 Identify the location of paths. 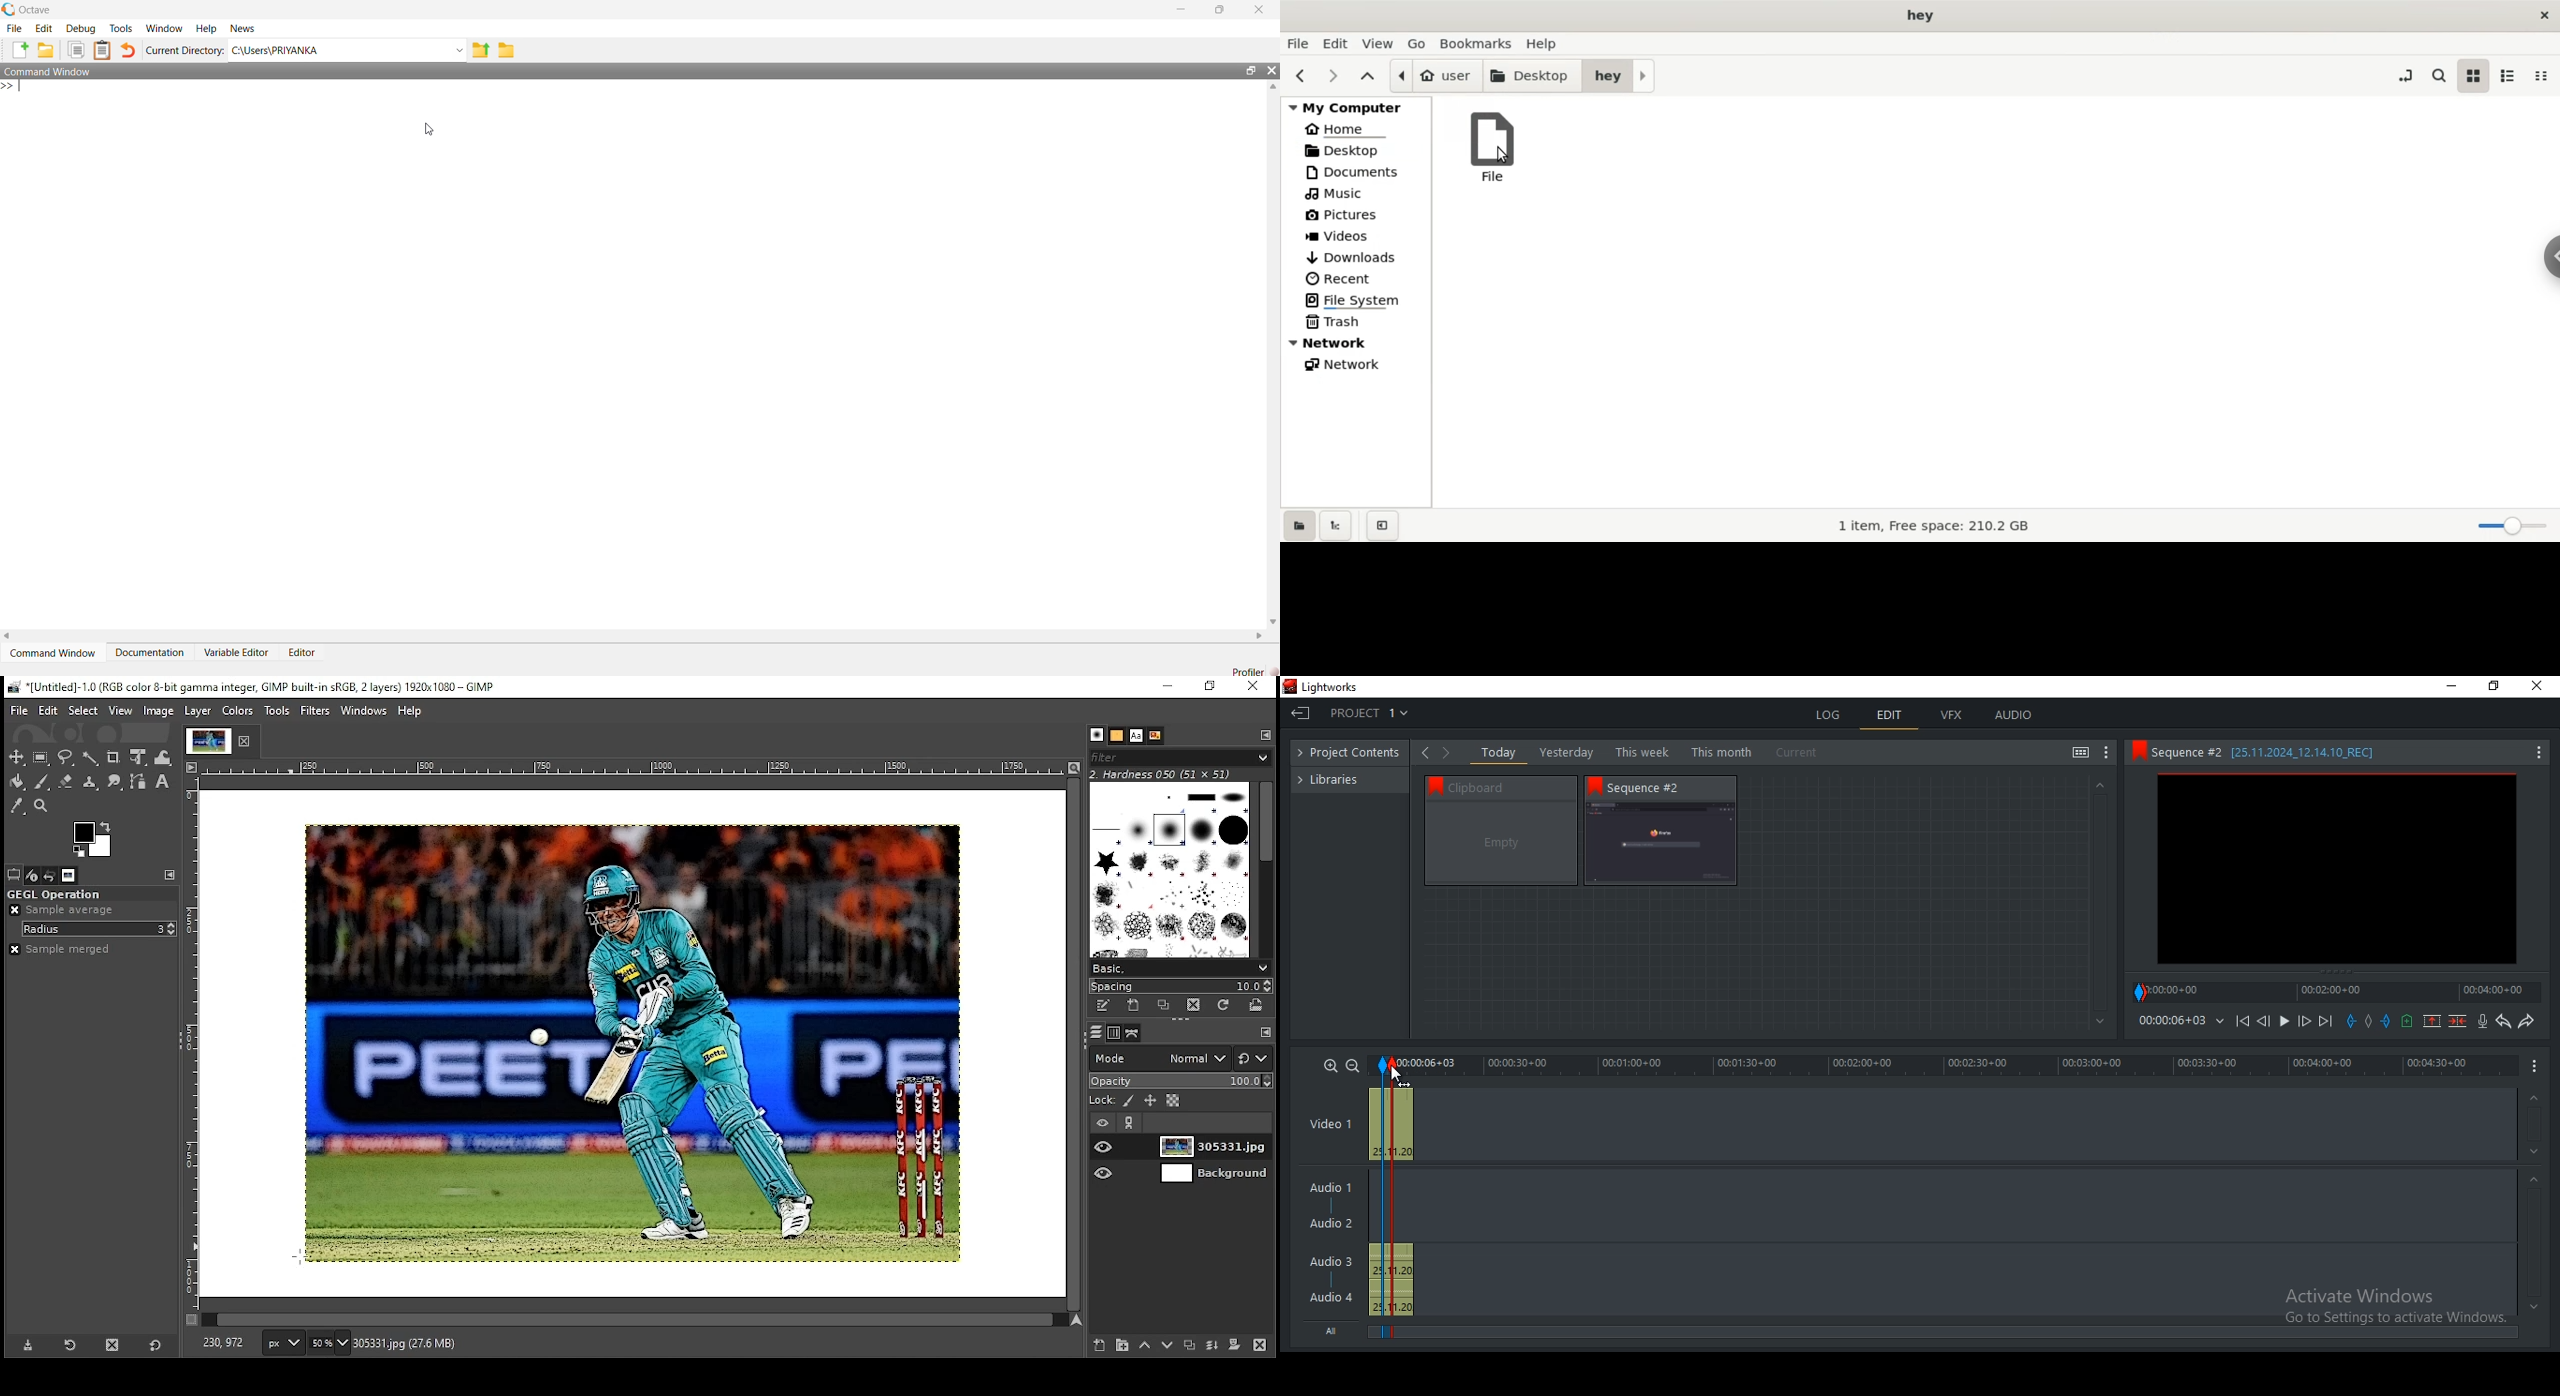
(1133, 1032).